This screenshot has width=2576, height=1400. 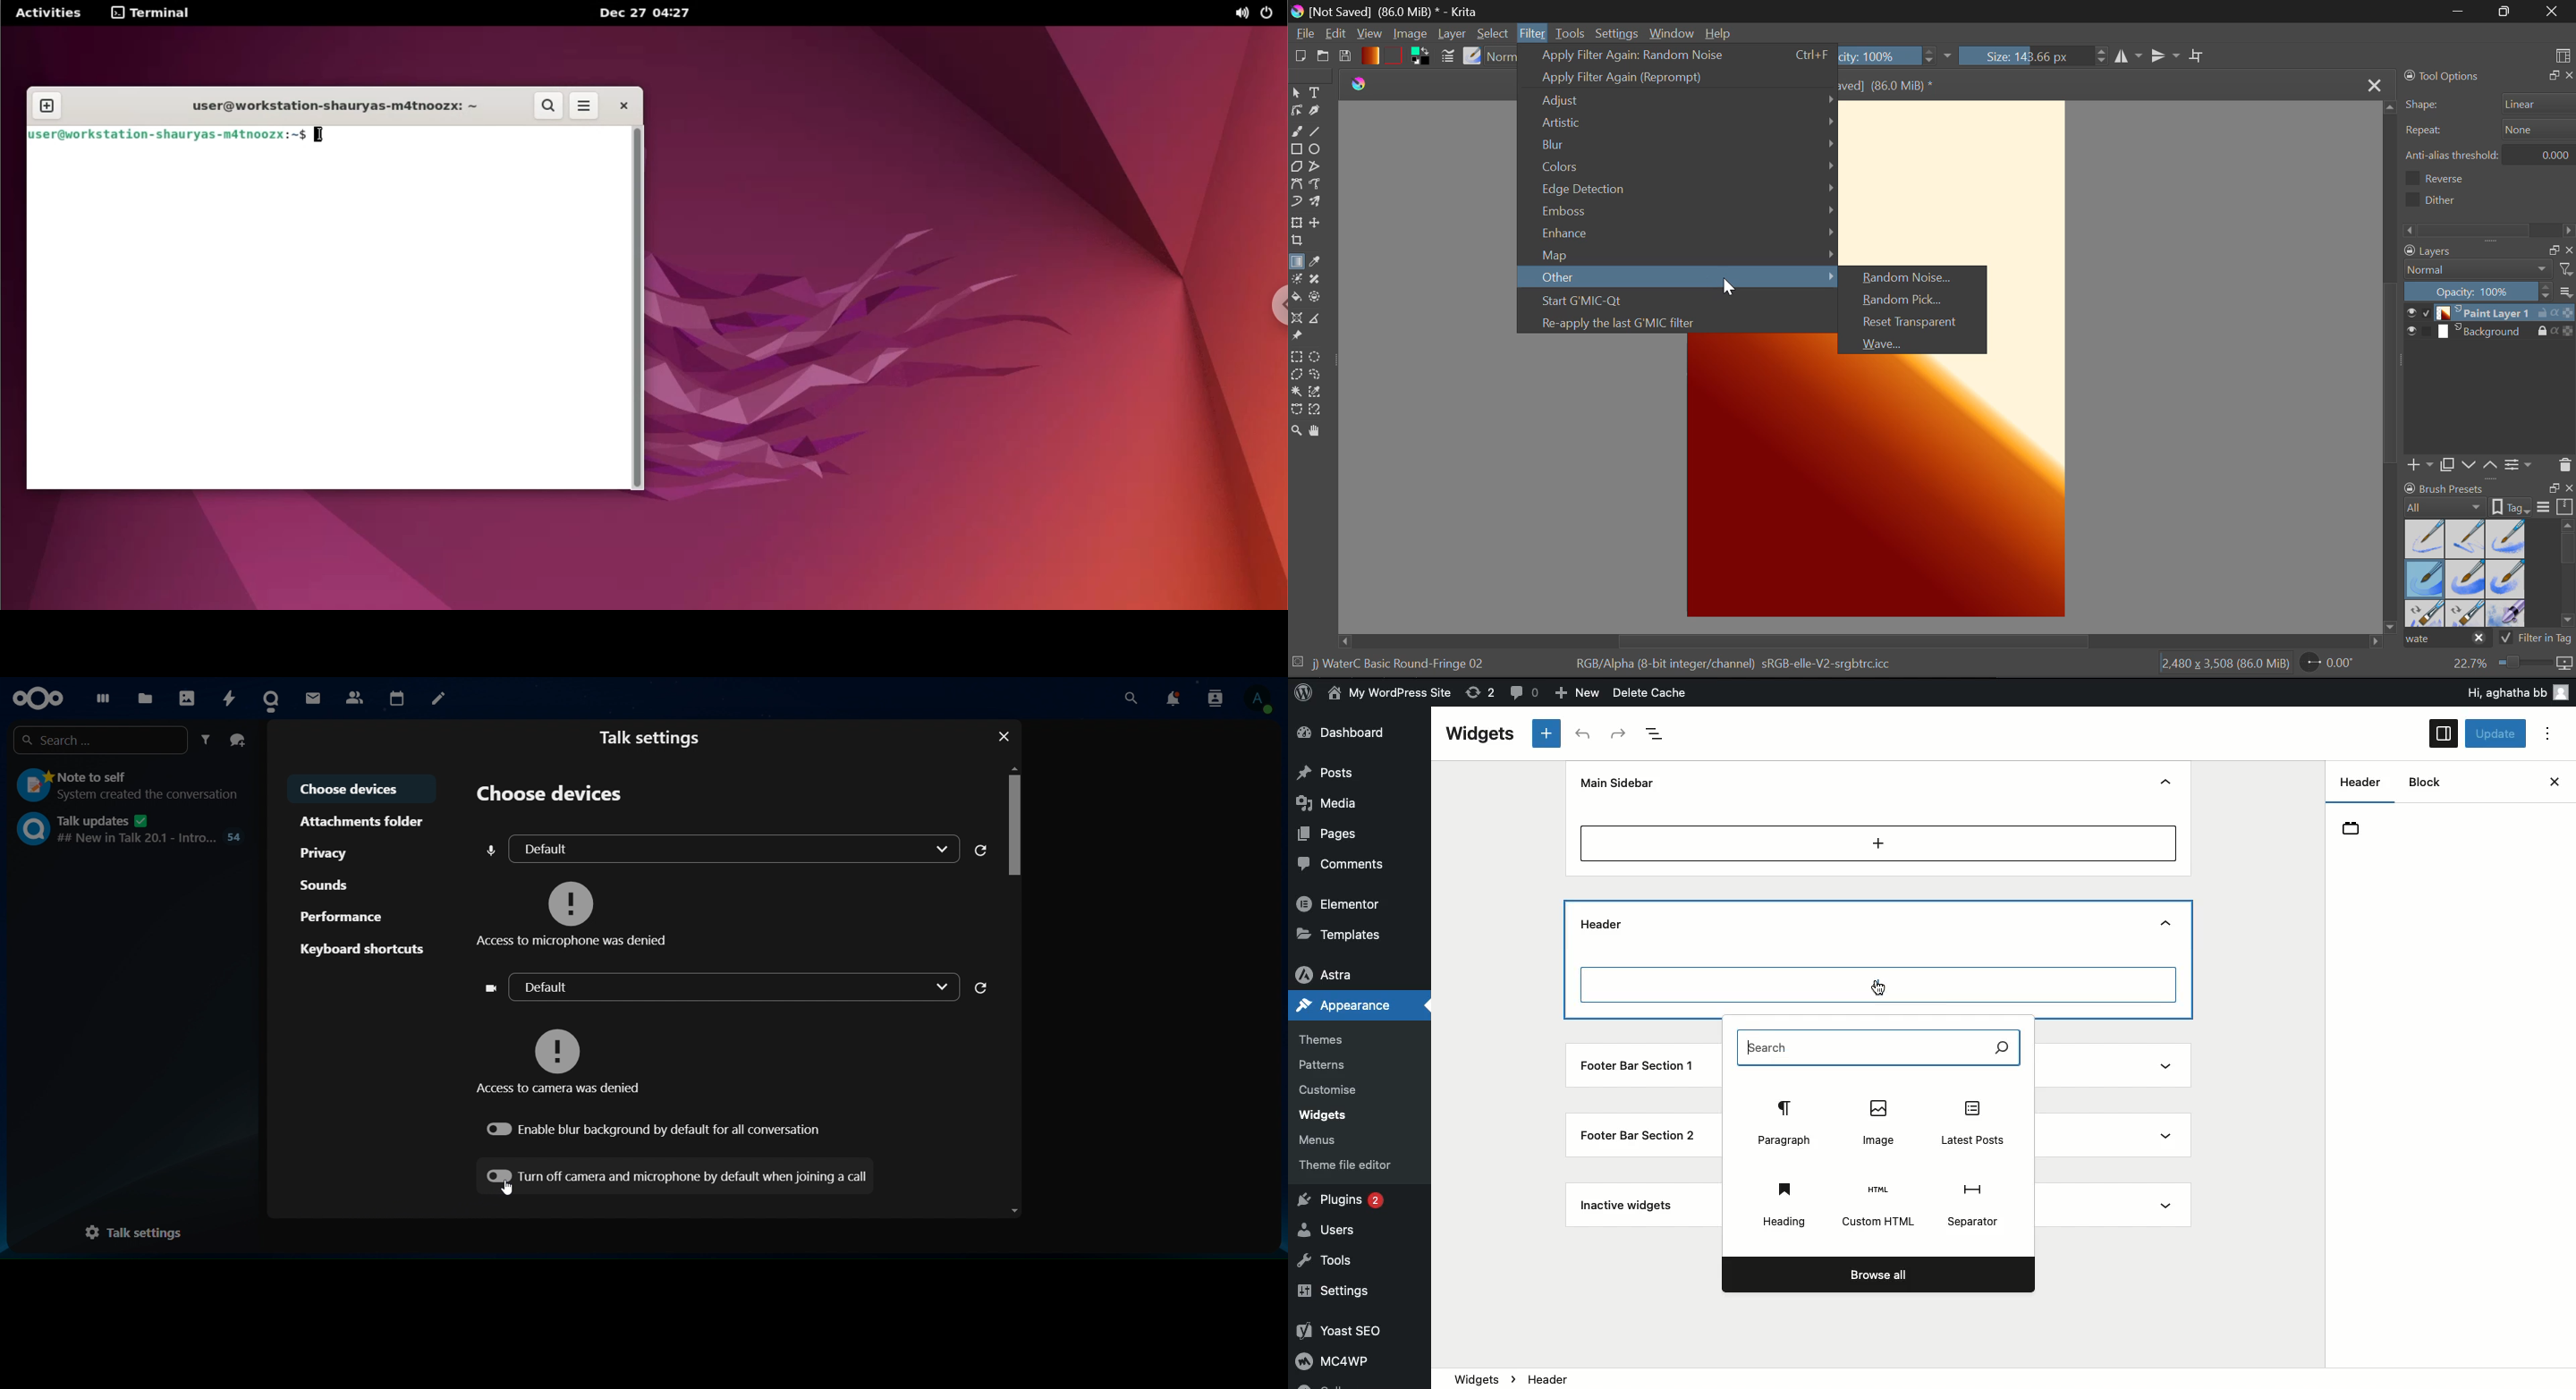 I want to click on Document overview, so click(x=1662, y=733).